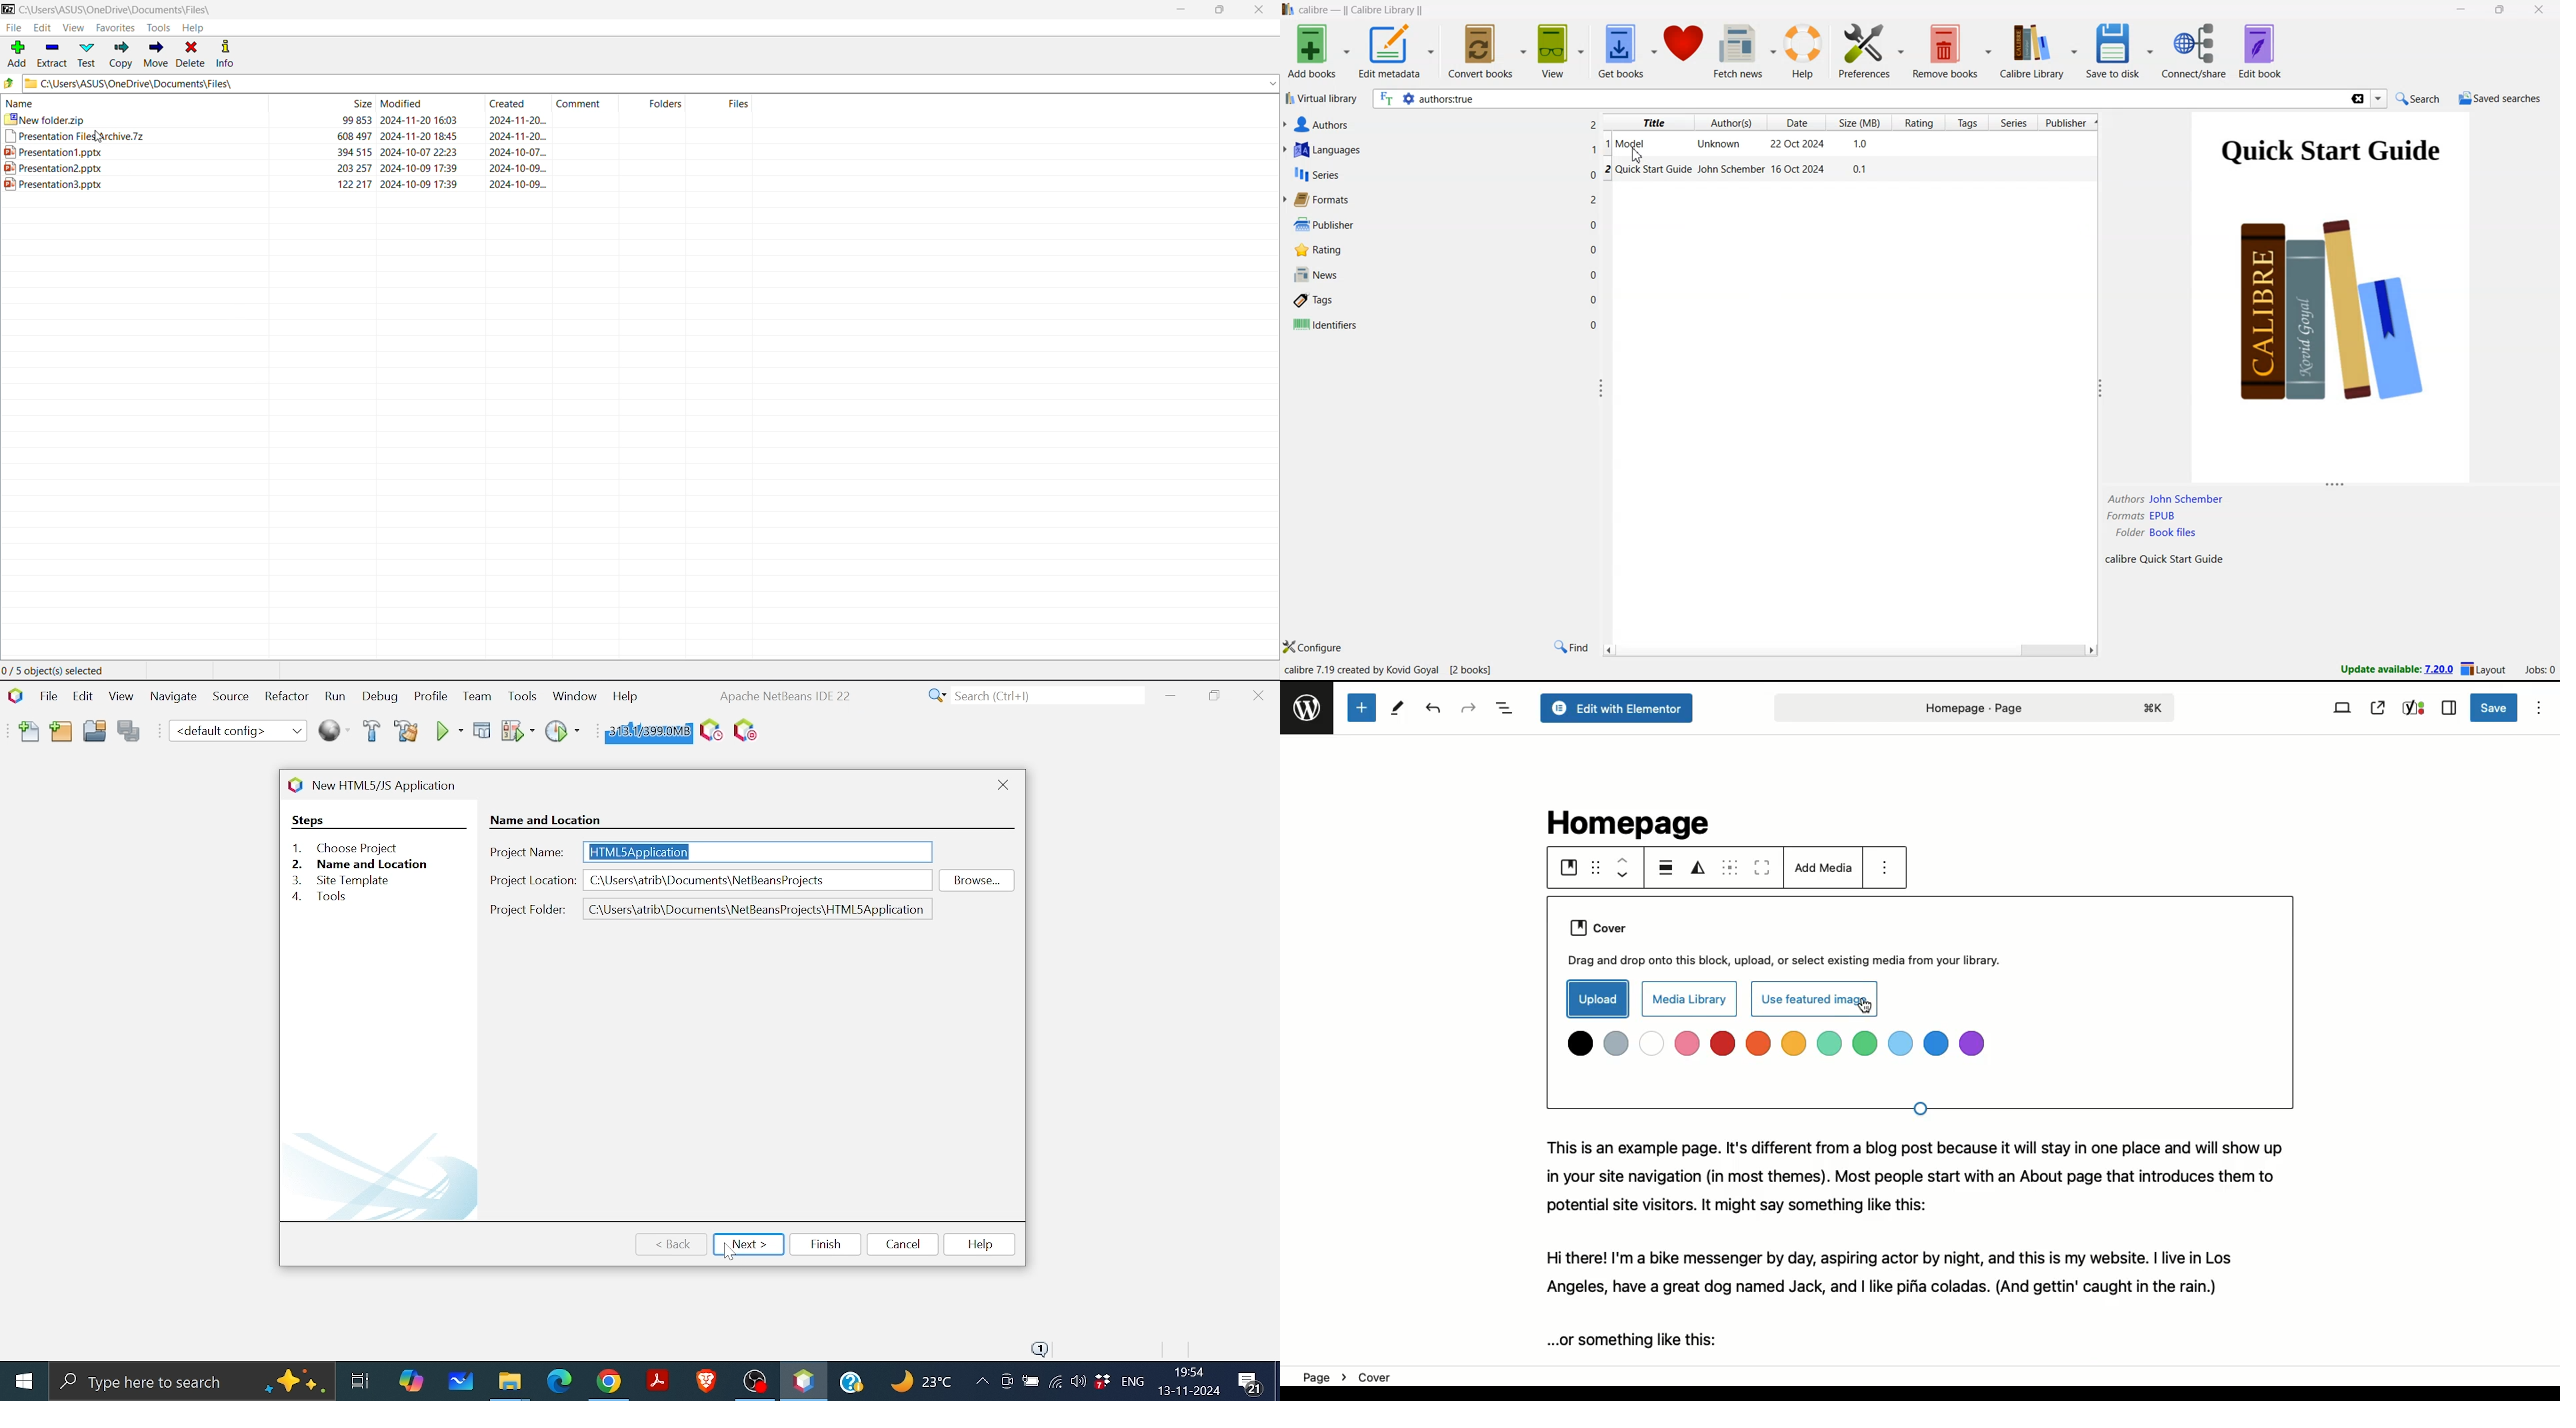  What do you see at coordinates (1325, 151) in the screenshot?
I see `languages` at bounding box center [1325, 151].